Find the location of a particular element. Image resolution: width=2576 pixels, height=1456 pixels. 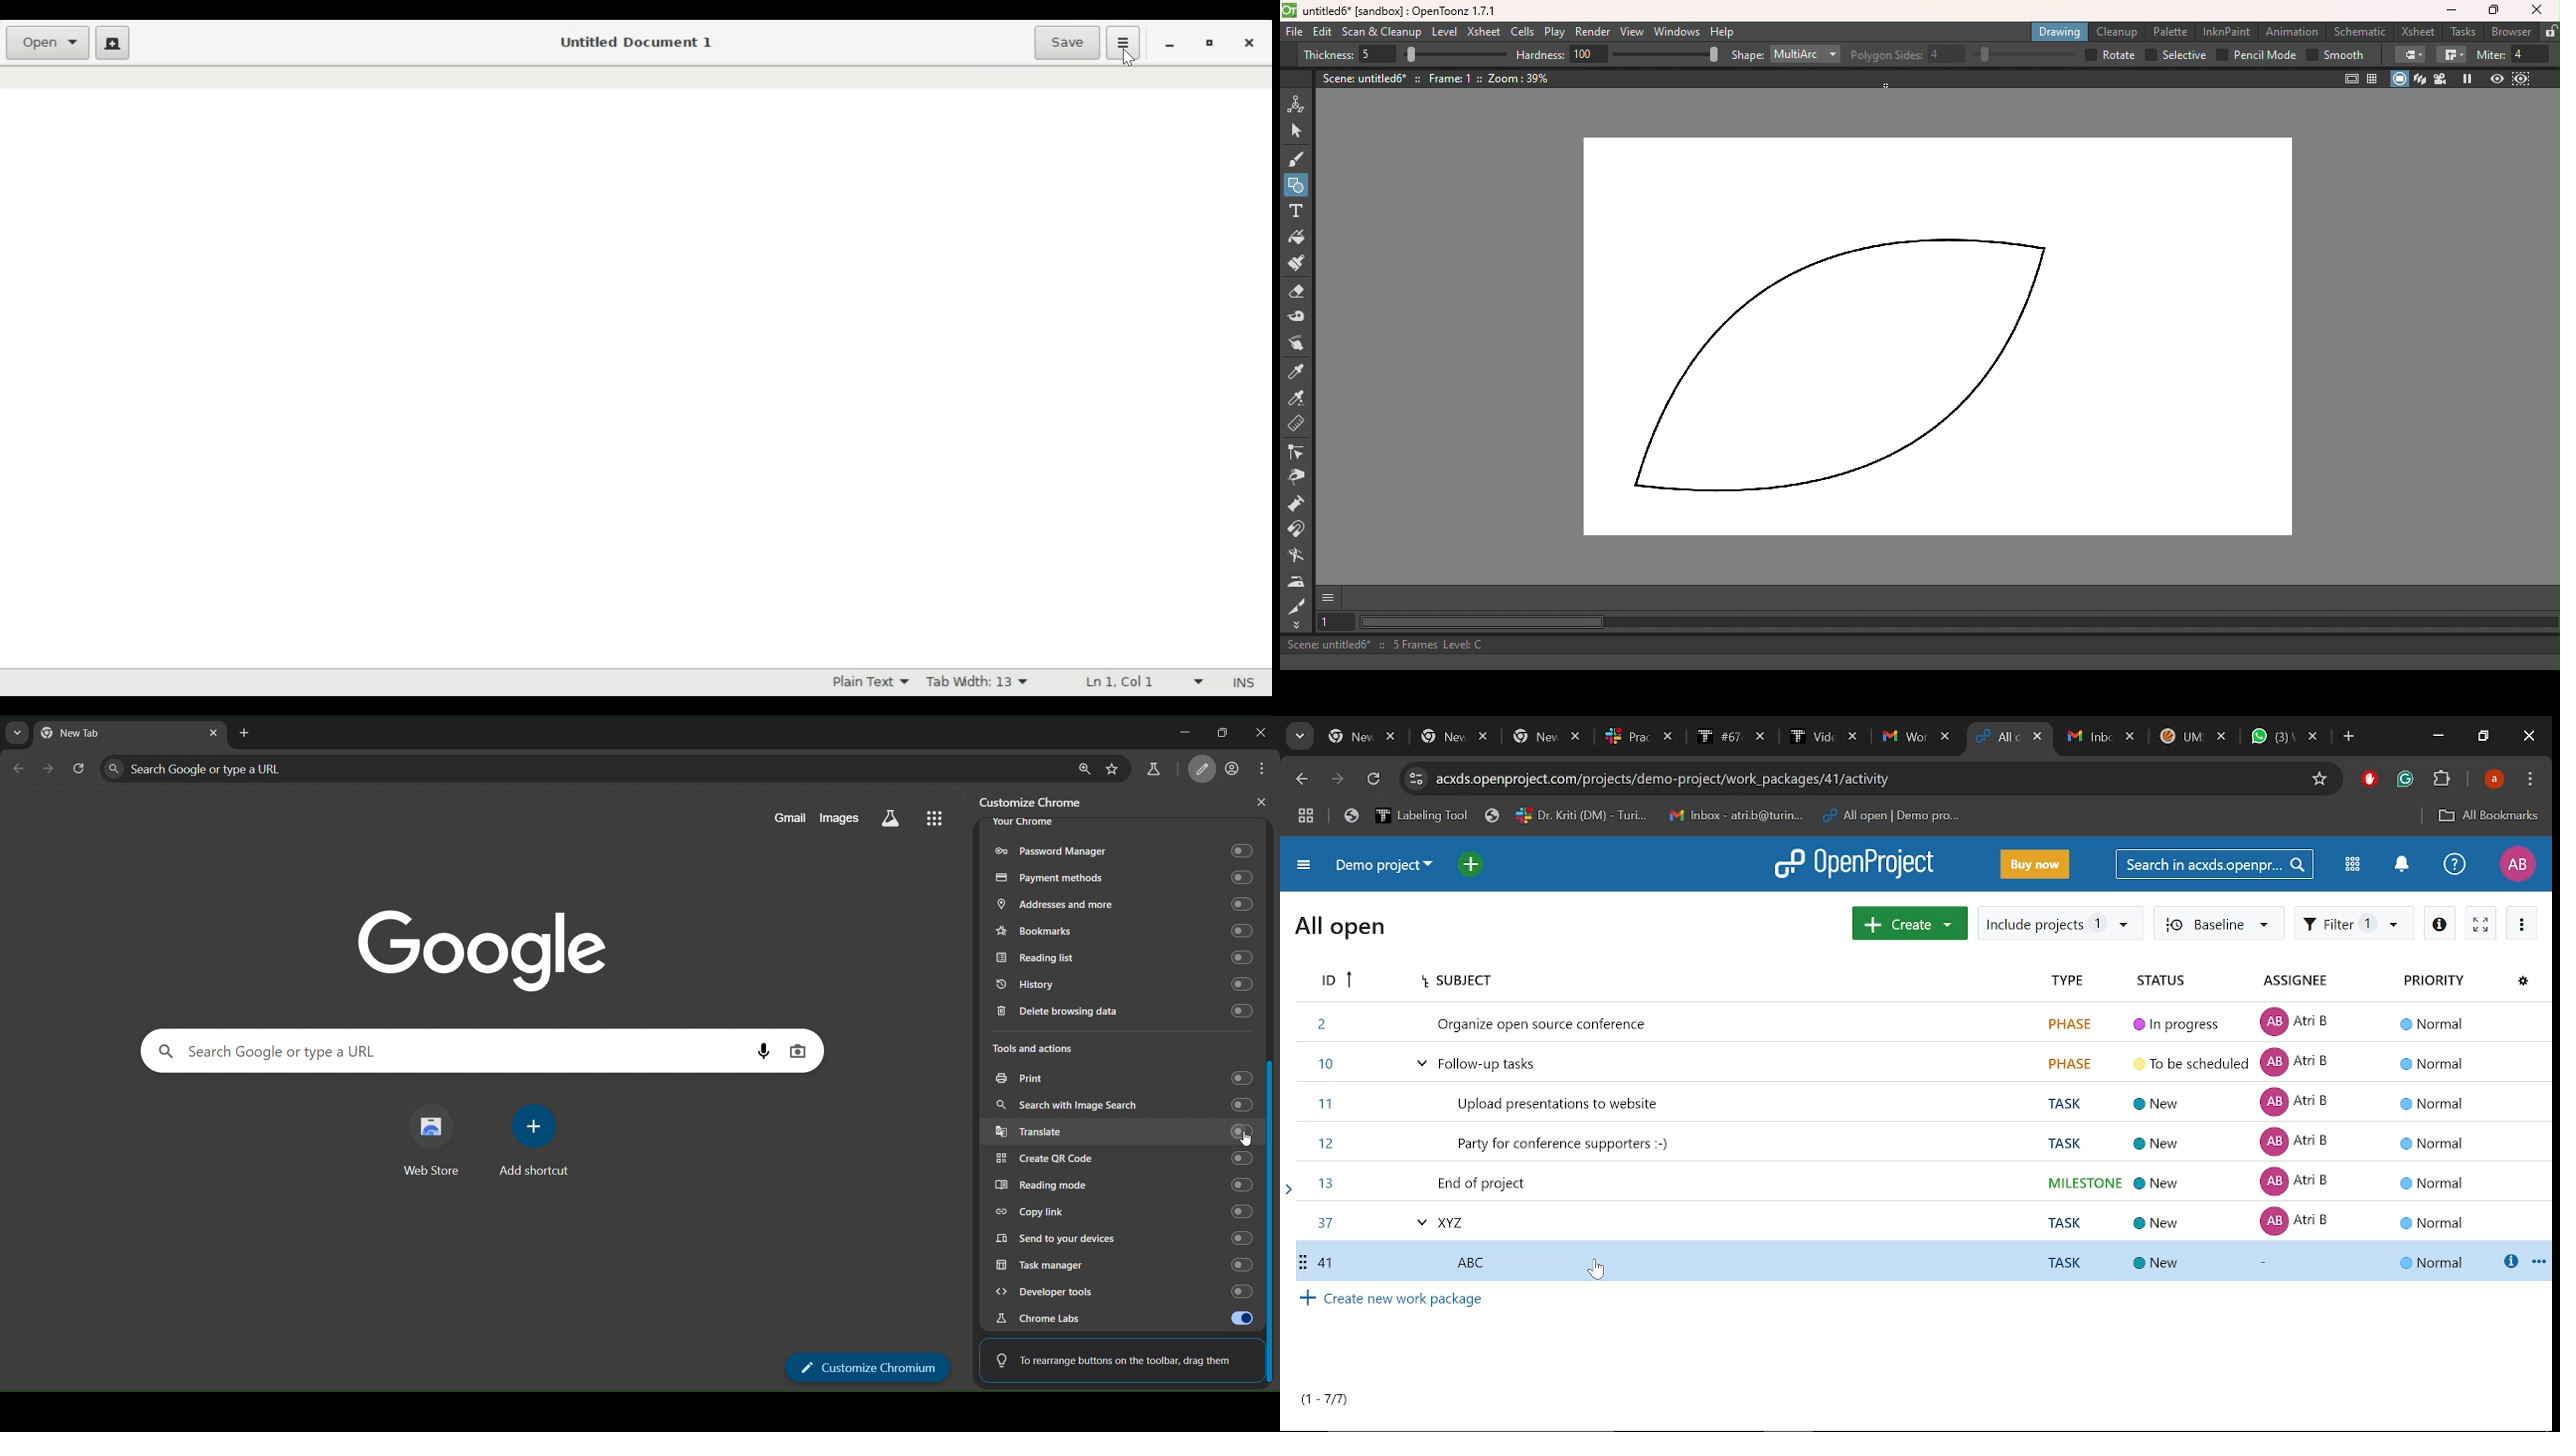

task manager is located at coordinates (1124, 1265).